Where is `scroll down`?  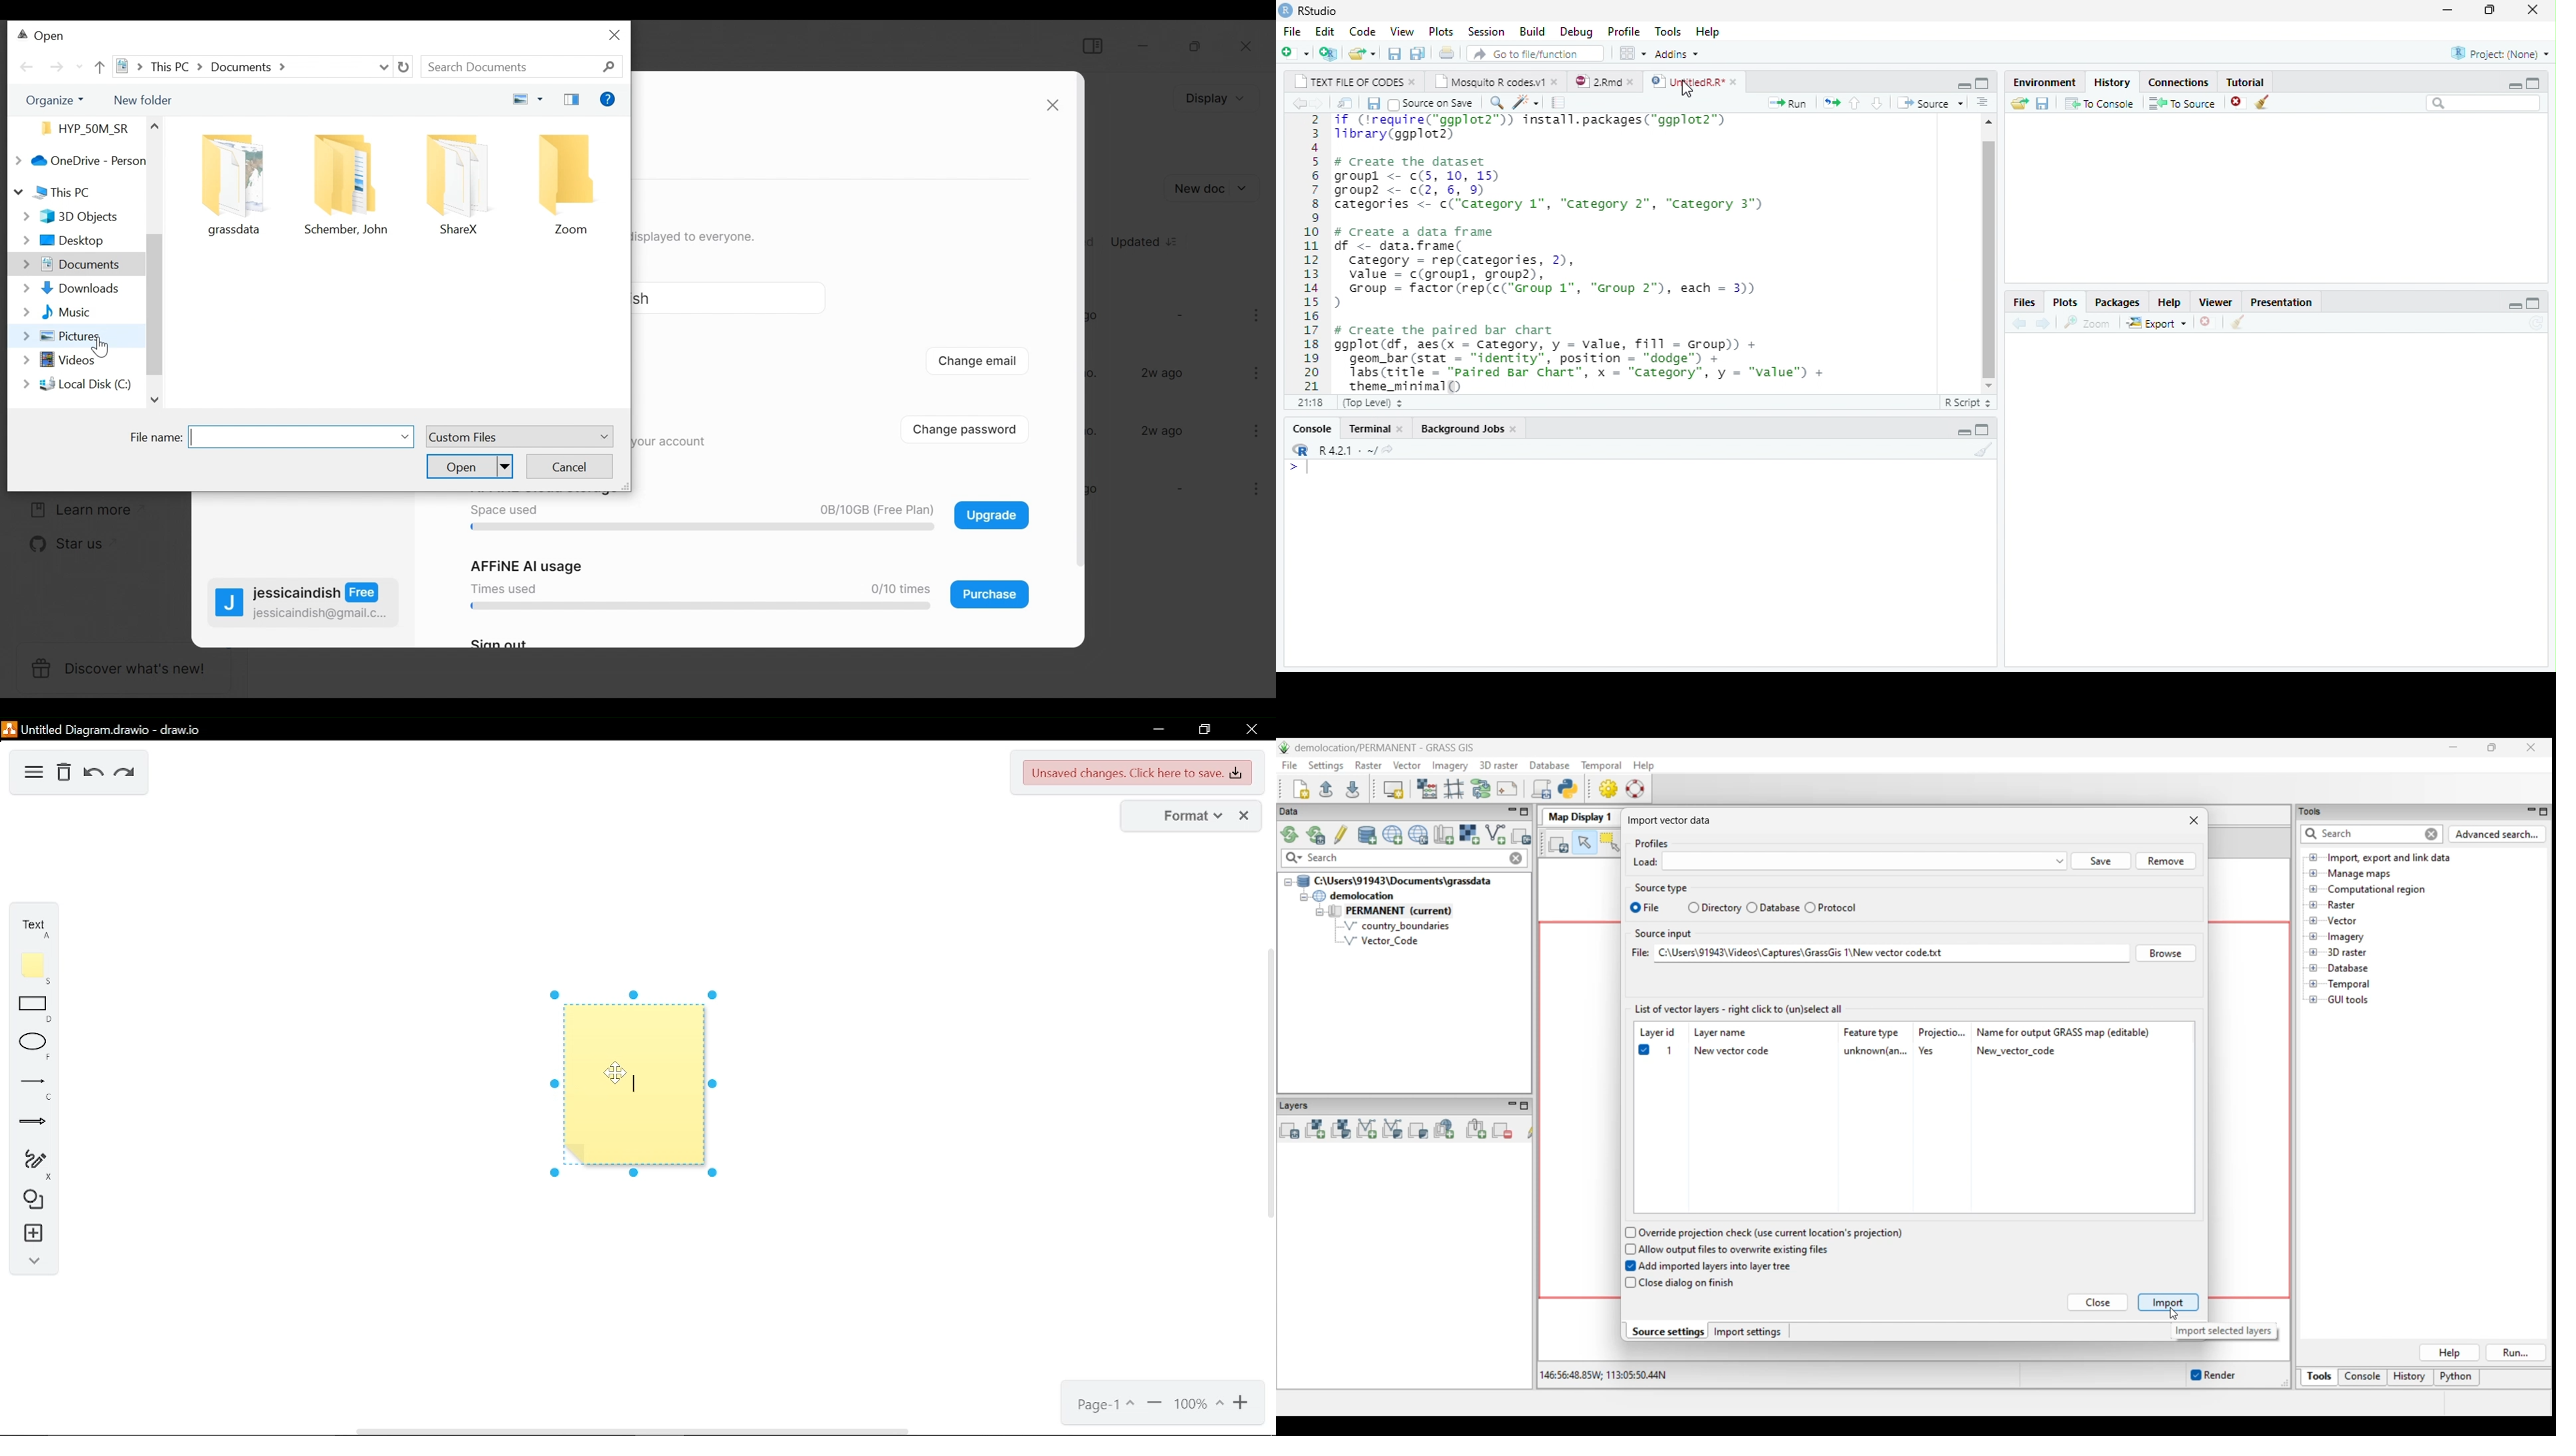
scroll down is located at coordinates (1990, 387).